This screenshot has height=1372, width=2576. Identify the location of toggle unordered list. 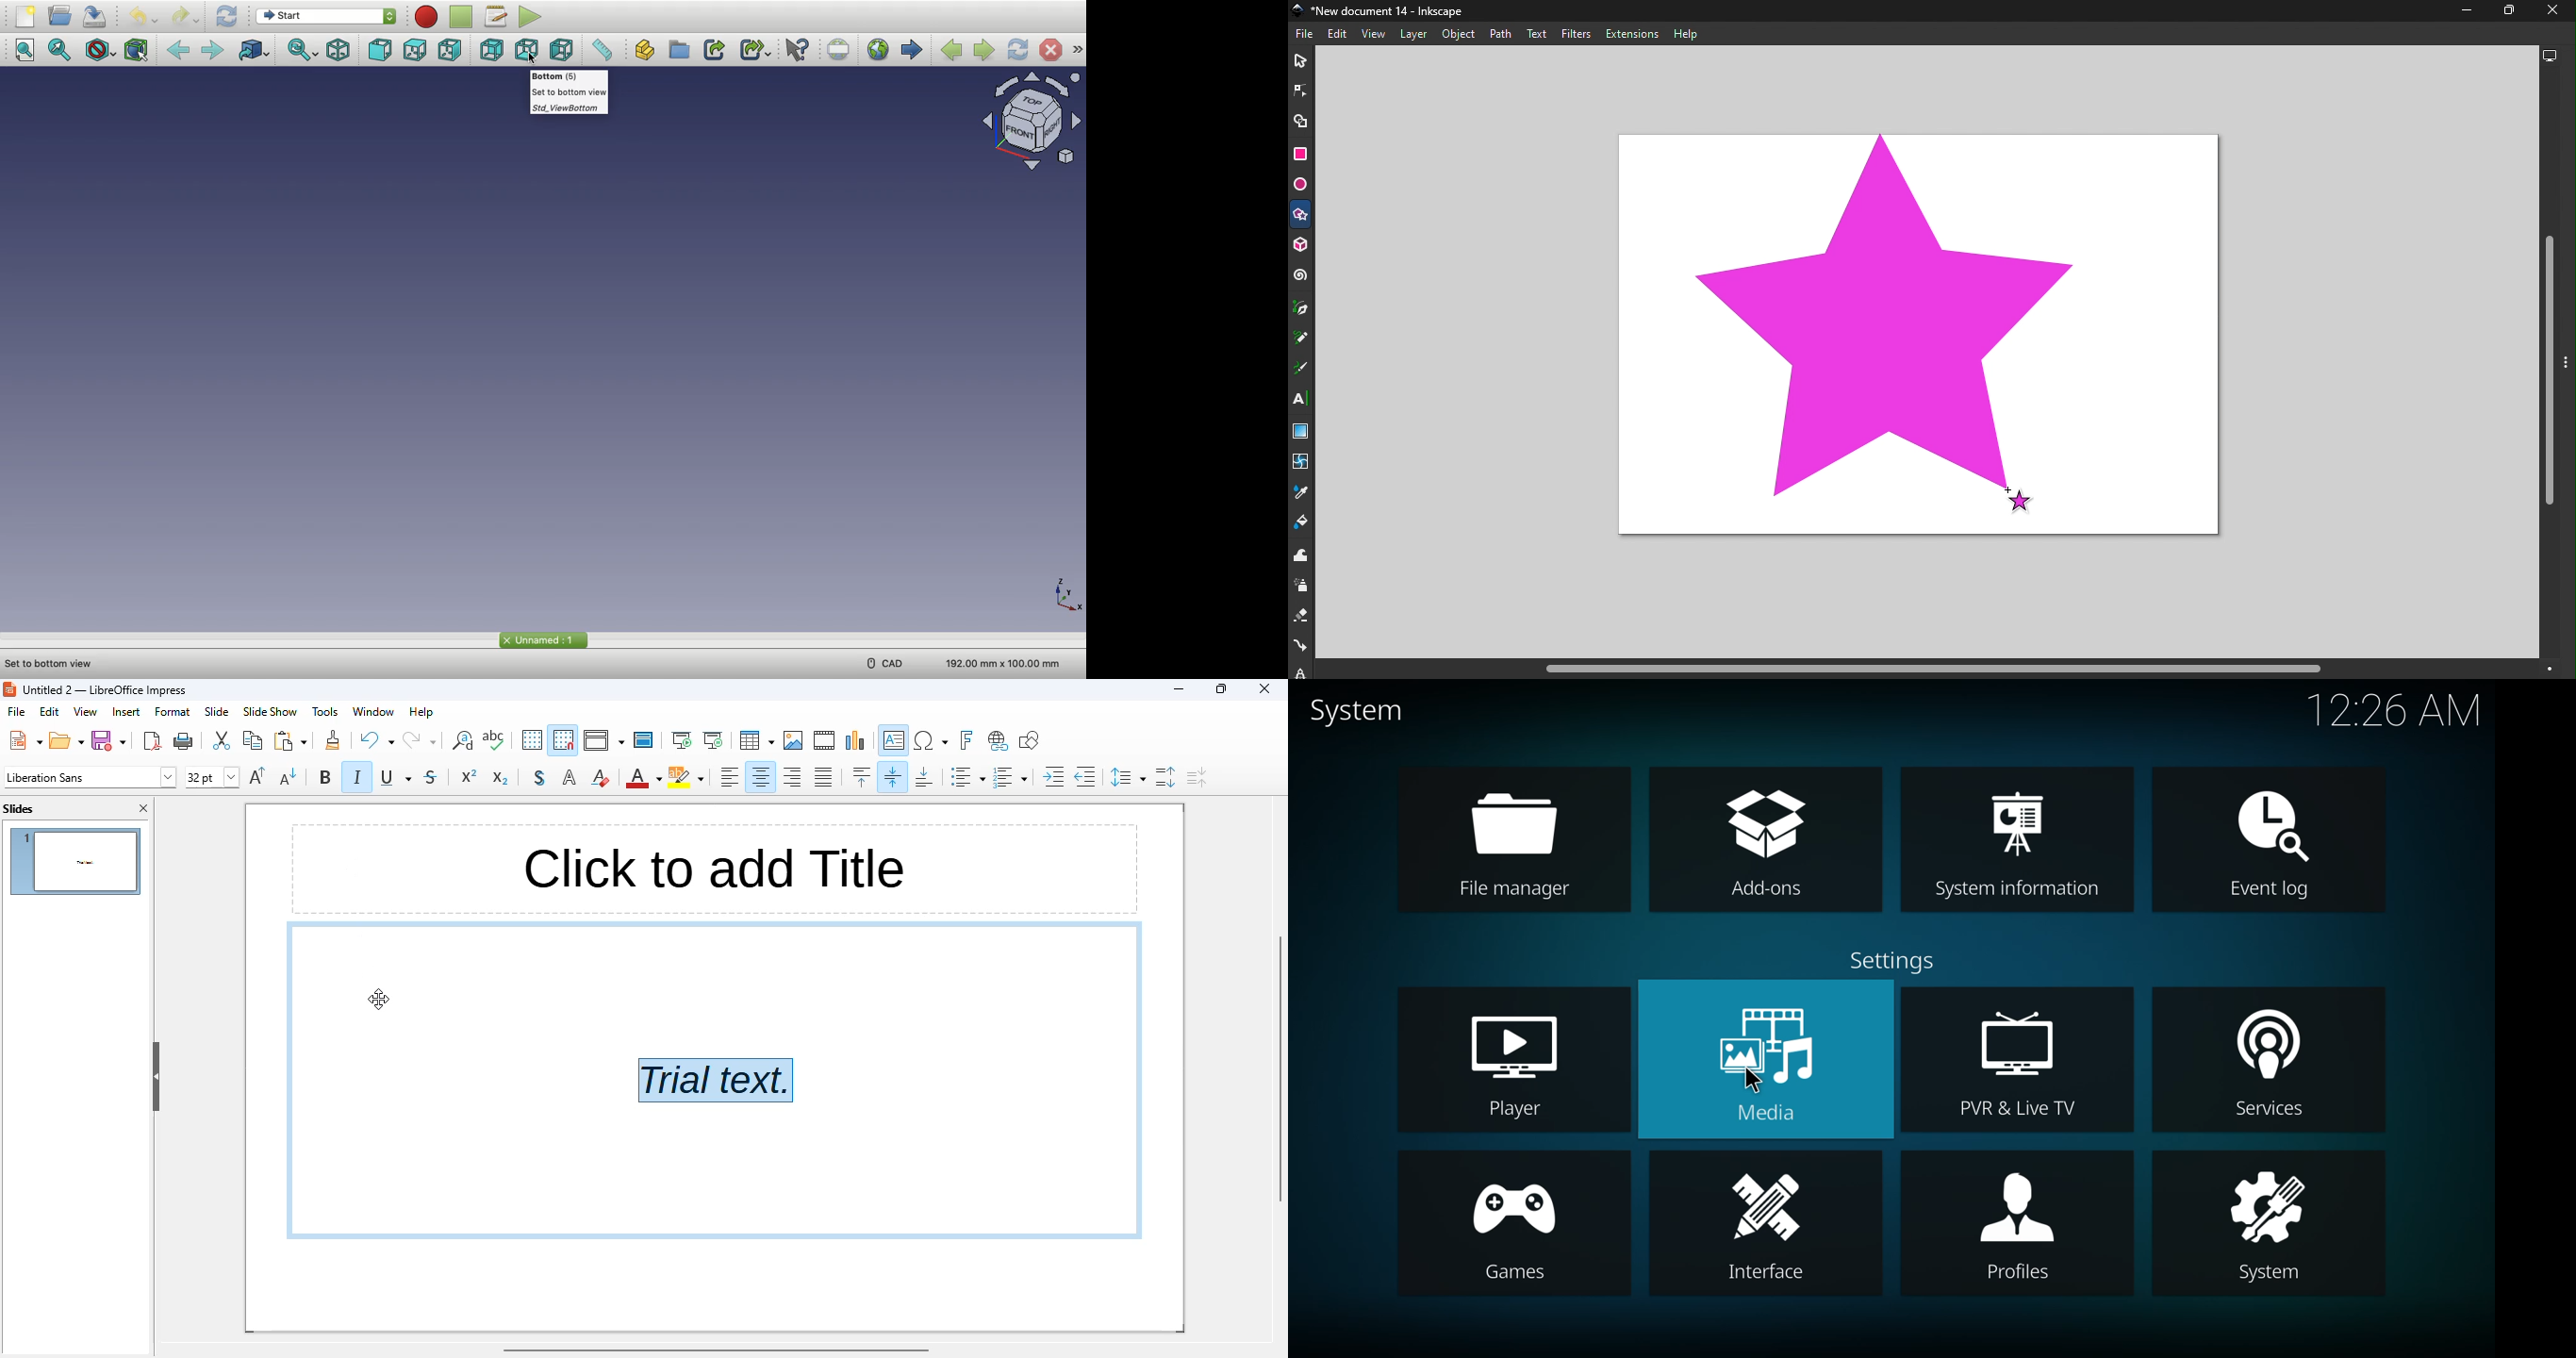
(966, 776).